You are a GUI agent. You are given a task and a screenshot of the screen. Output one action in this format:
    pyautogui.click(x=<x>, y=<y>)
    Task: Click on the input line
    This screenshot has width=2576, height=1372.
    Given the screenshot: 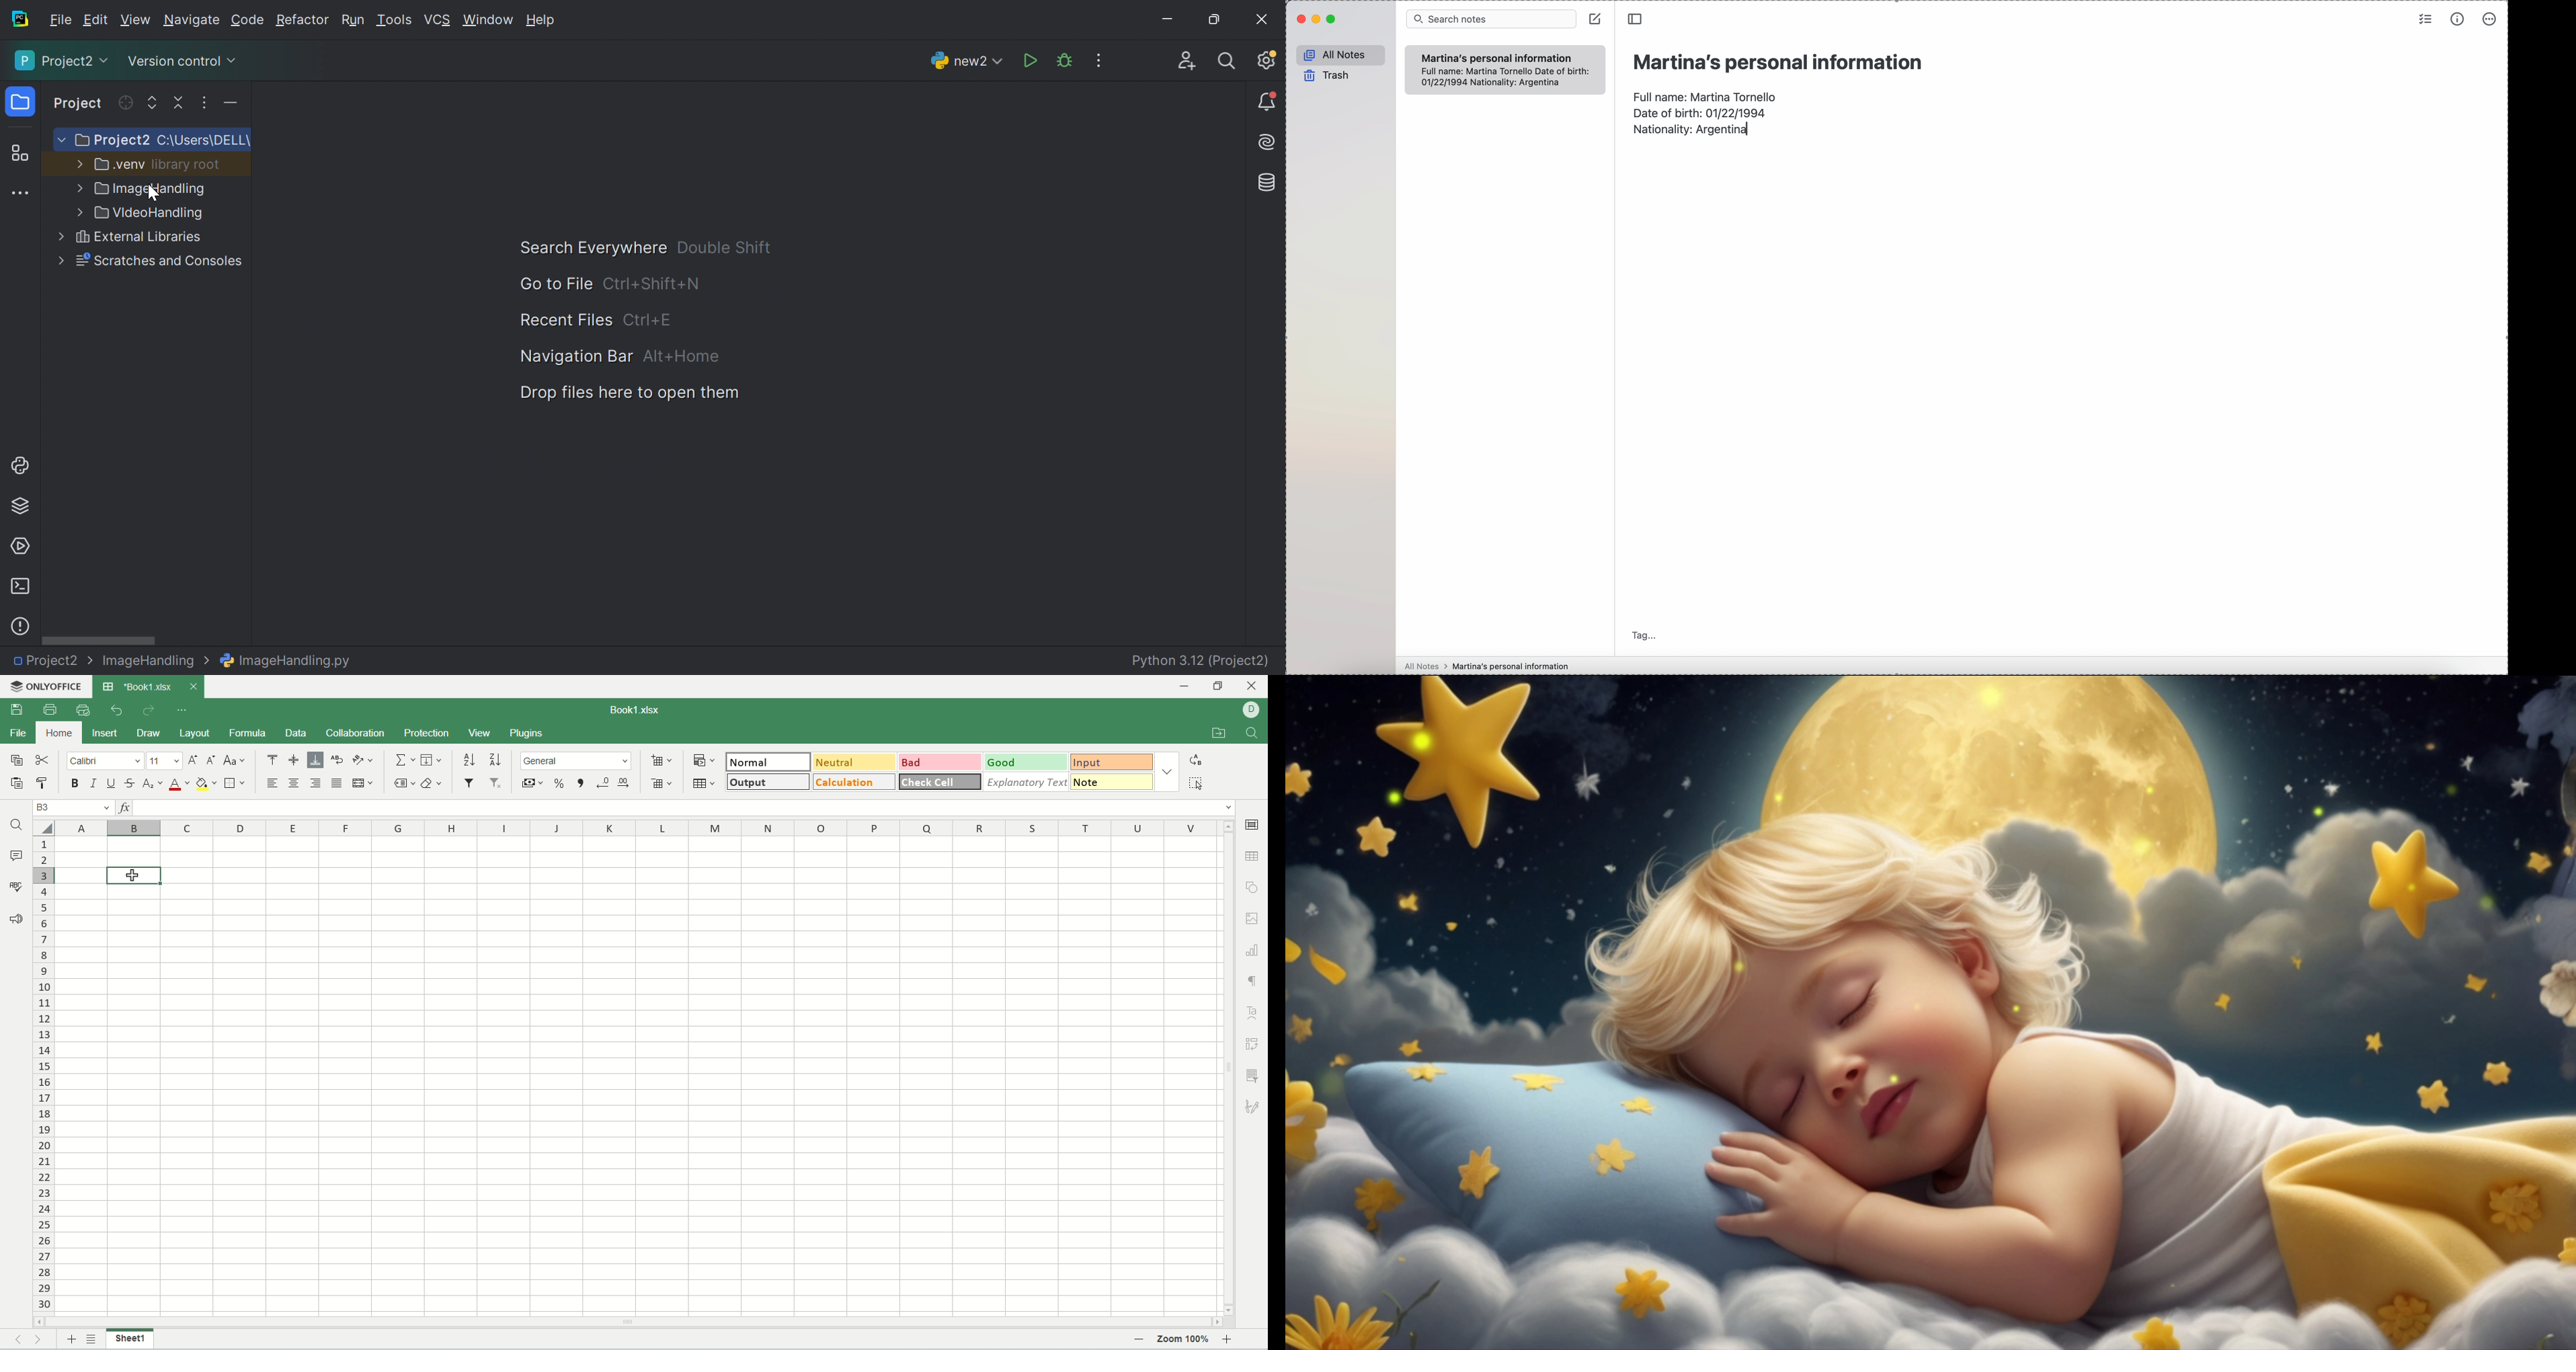 What is the action you would take?
    pyautogui.click(x=684, y=807)
    